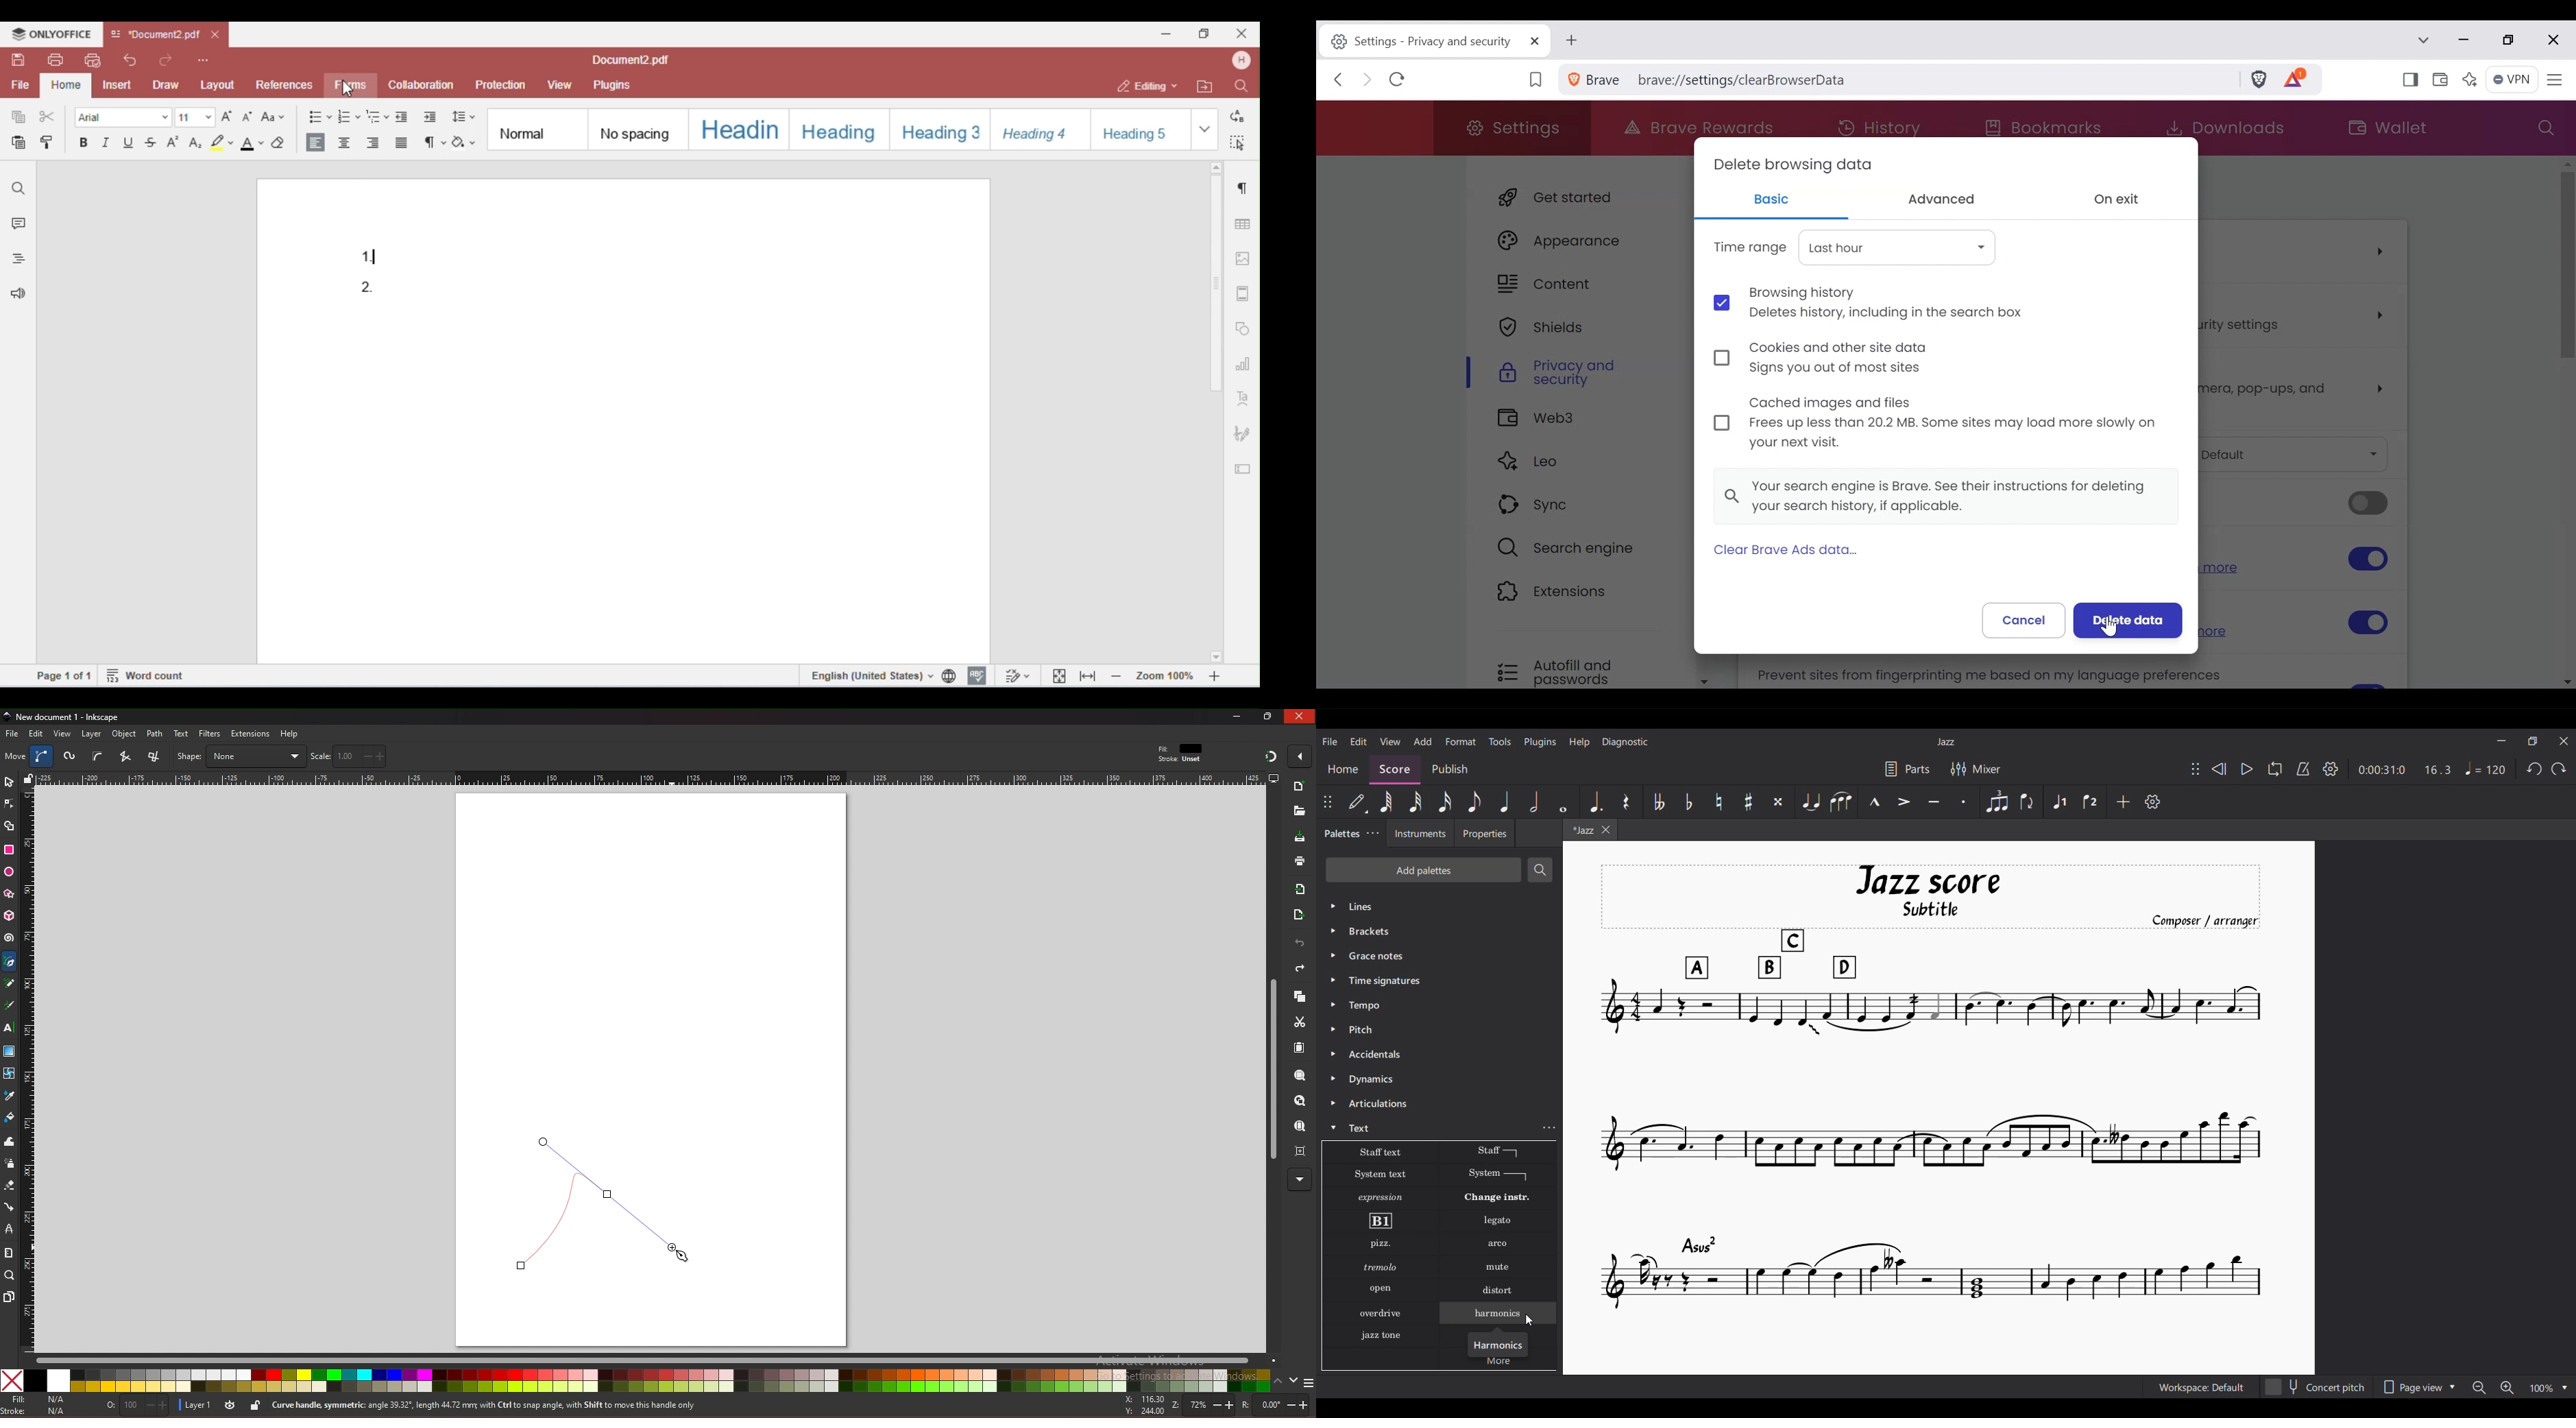  What do you see at coordinates (8, 1253) in the screenshot?
I see `measure` at bounding box center [8, 1253].